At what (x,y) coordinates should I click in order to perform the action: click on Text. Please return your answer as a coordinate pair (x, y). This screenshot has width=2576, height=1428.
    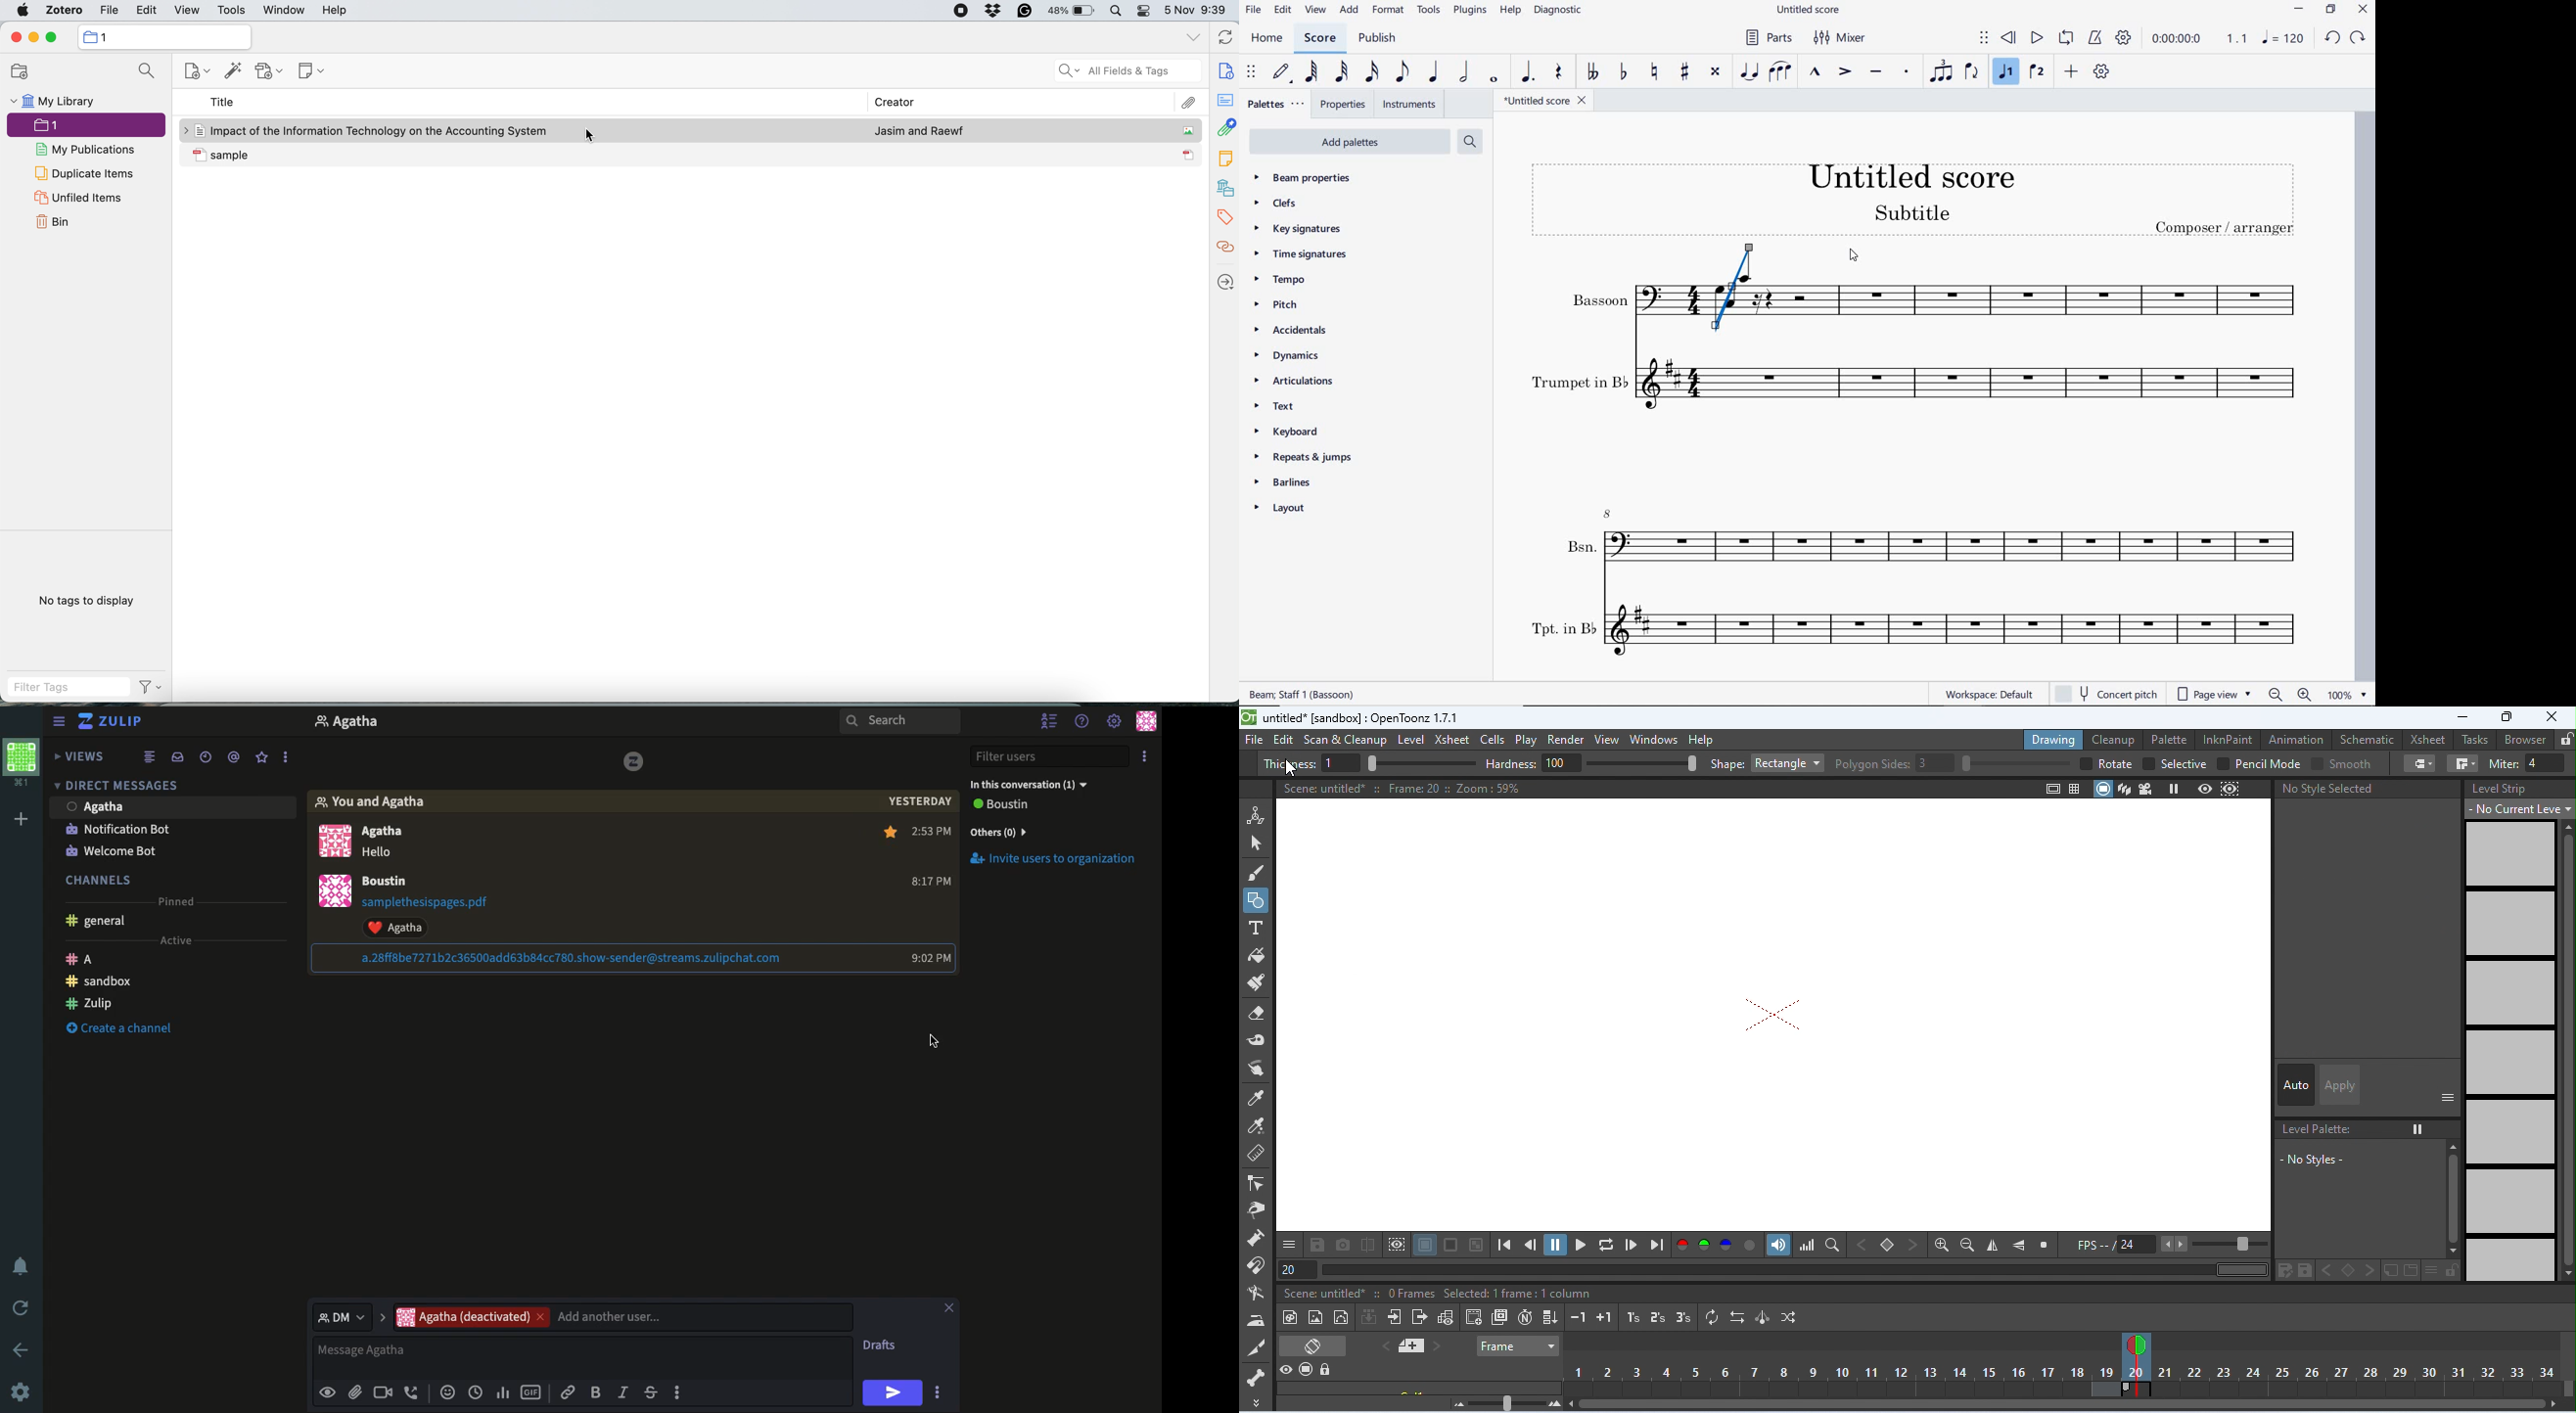
    Looking at the image, I should click on (382, 850).